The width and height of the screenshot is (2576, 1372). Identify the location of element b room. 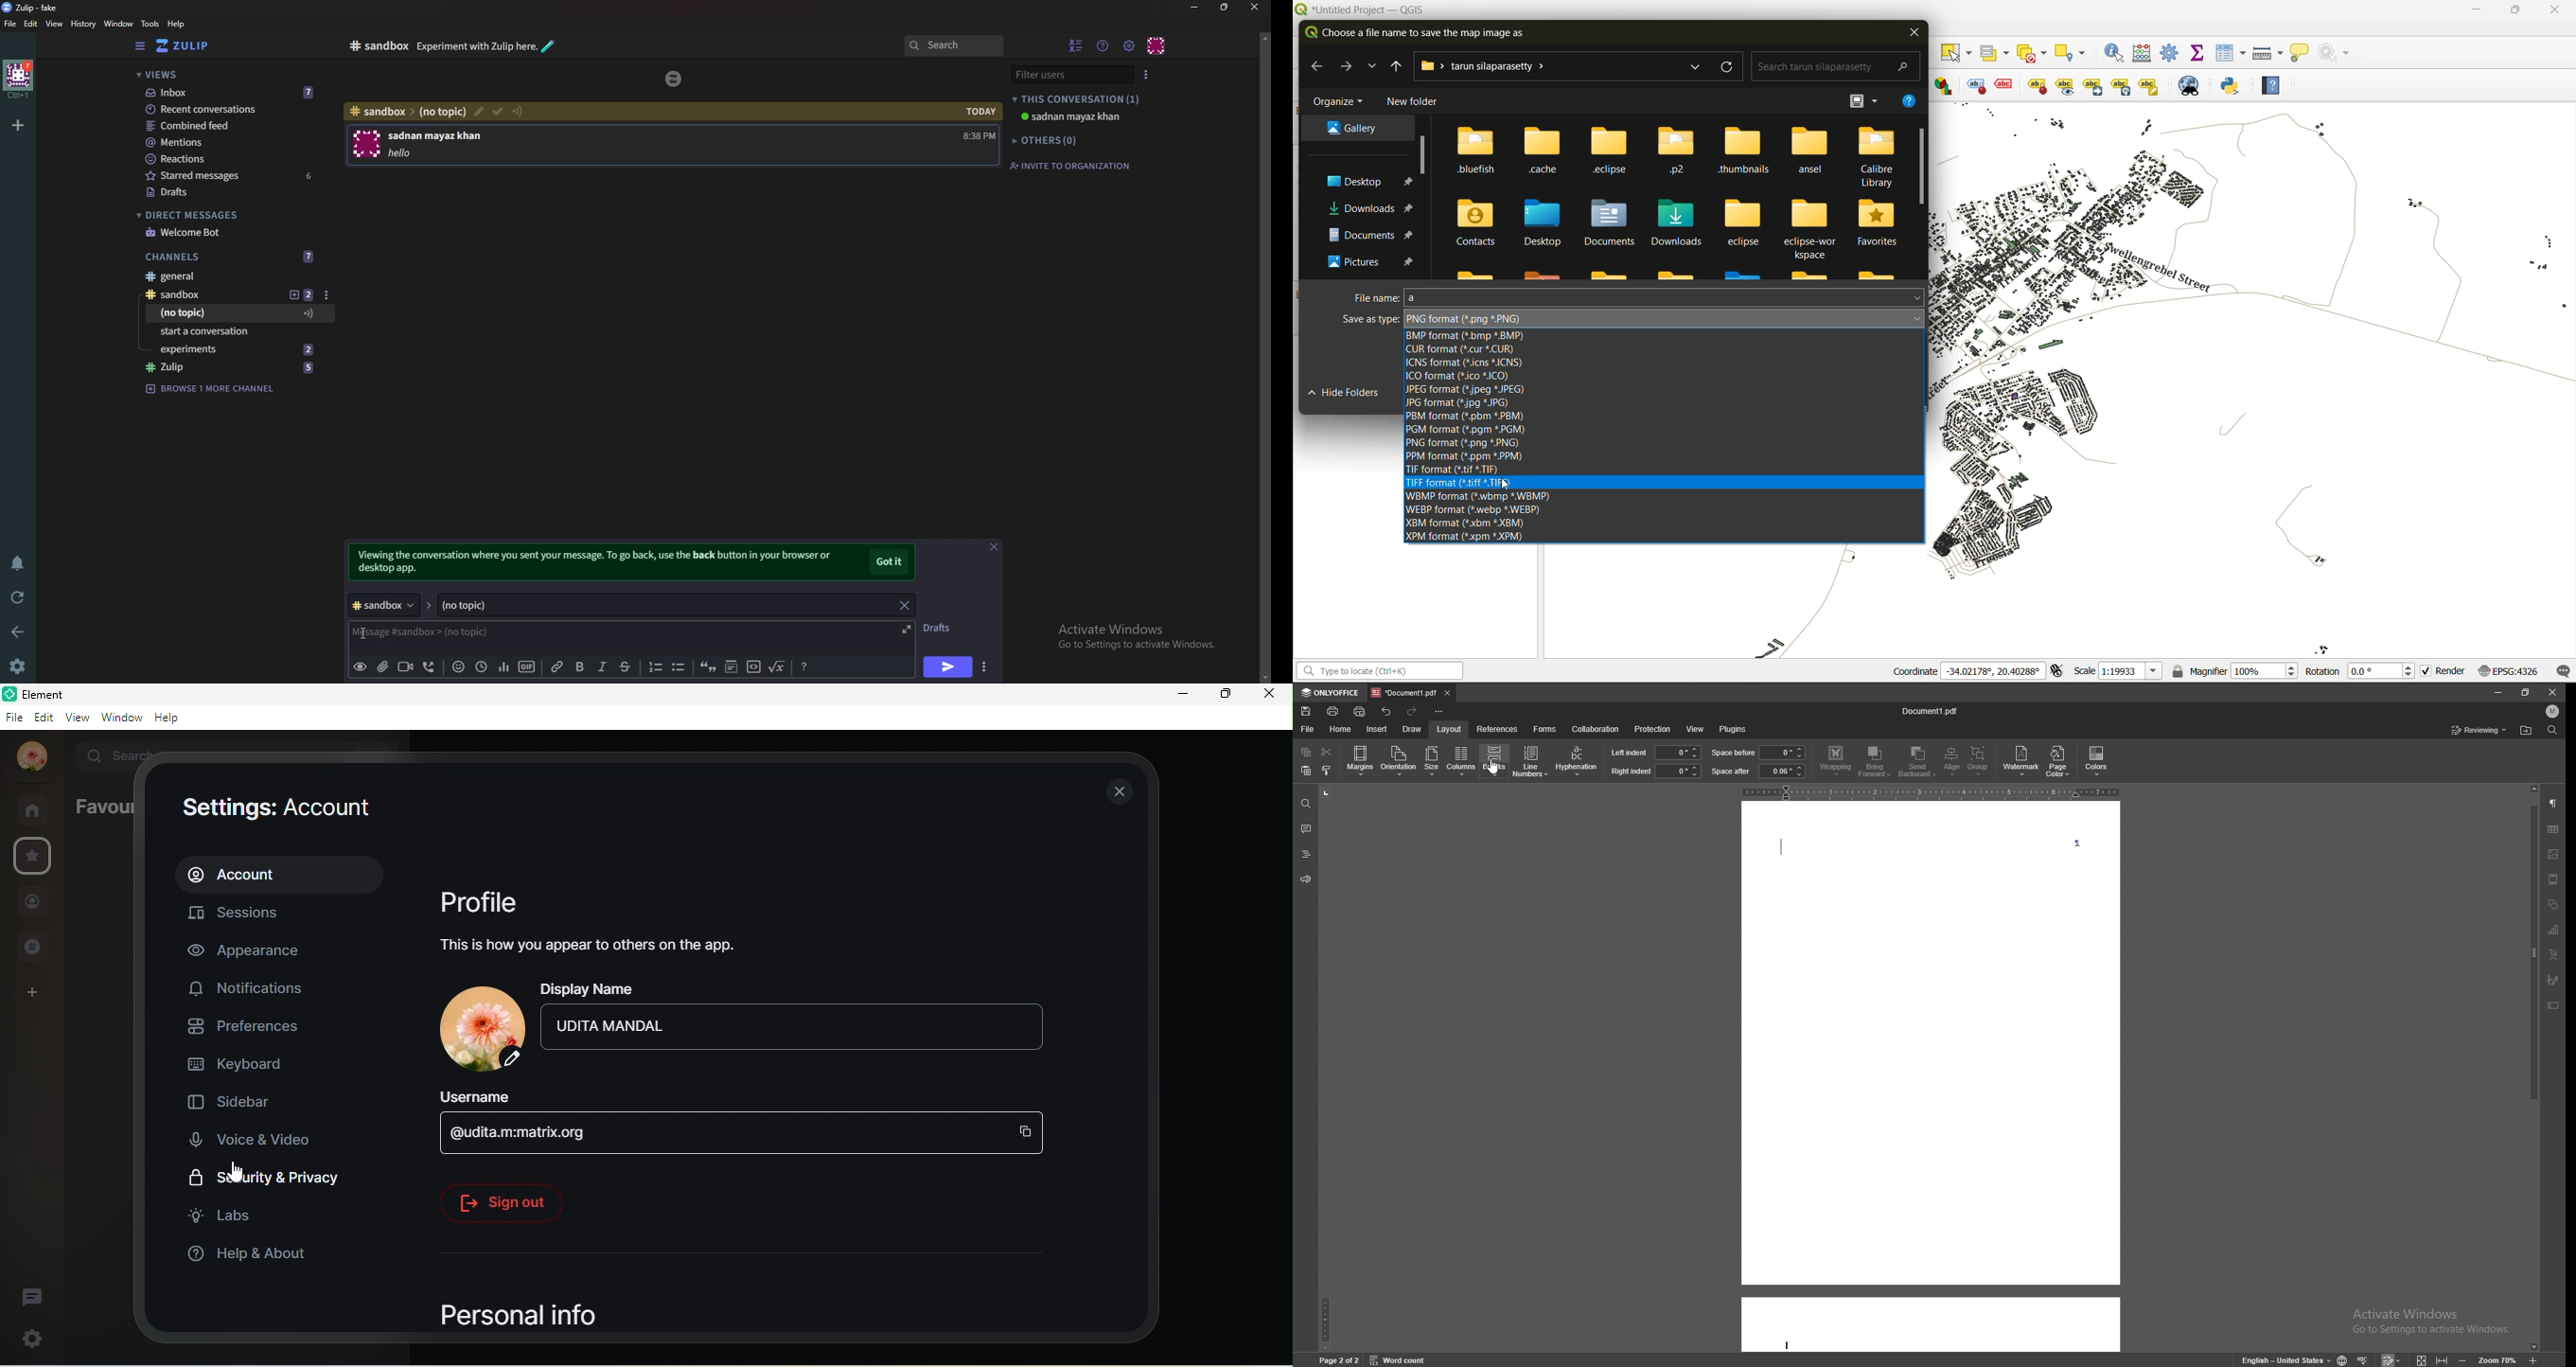
(67, 693).